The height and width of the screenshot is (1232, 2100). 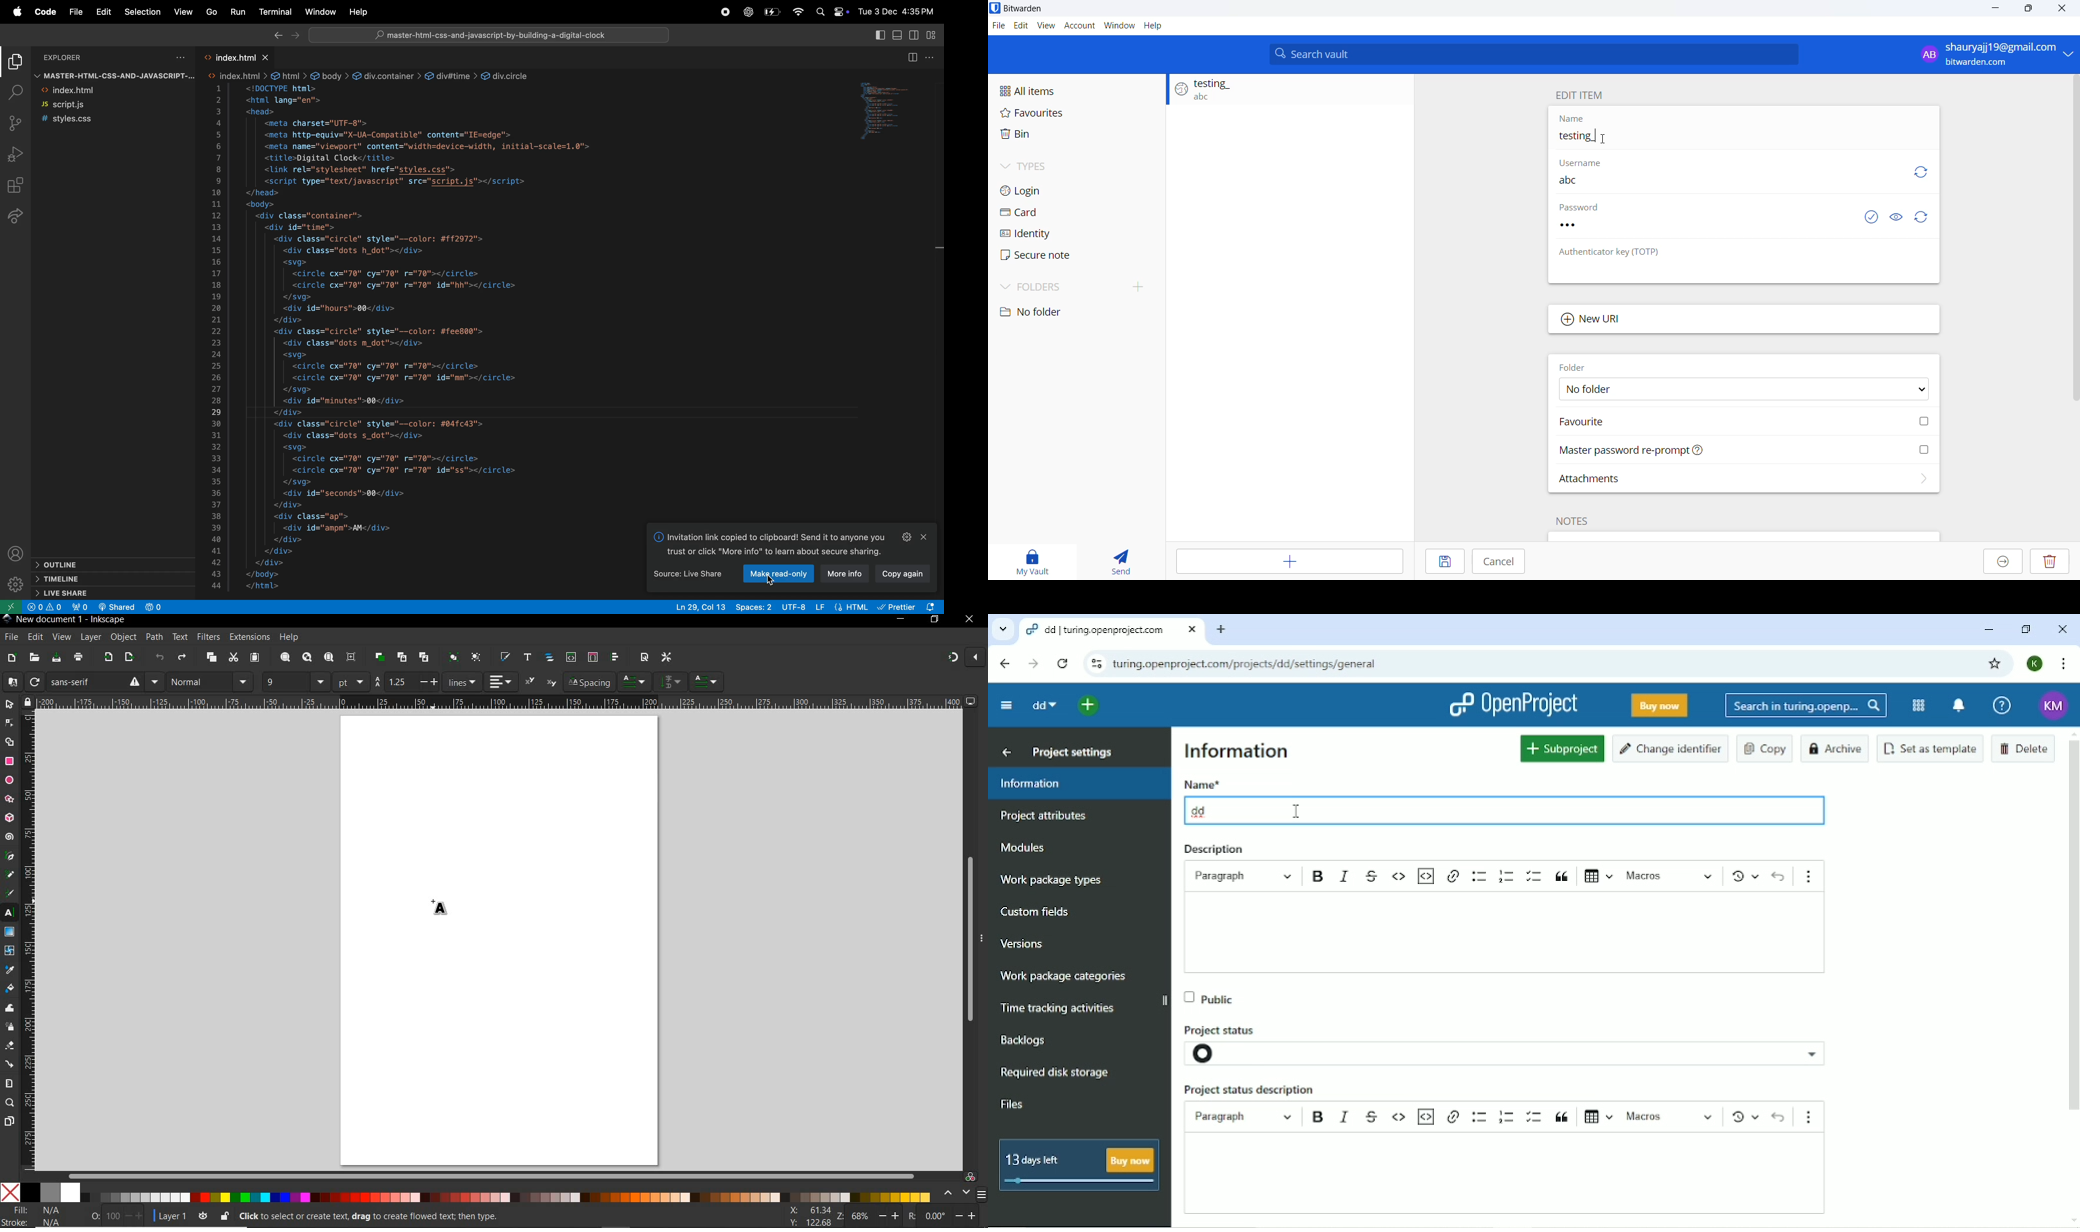 I want to click on Paragraph, so click(x=1245, y=876).